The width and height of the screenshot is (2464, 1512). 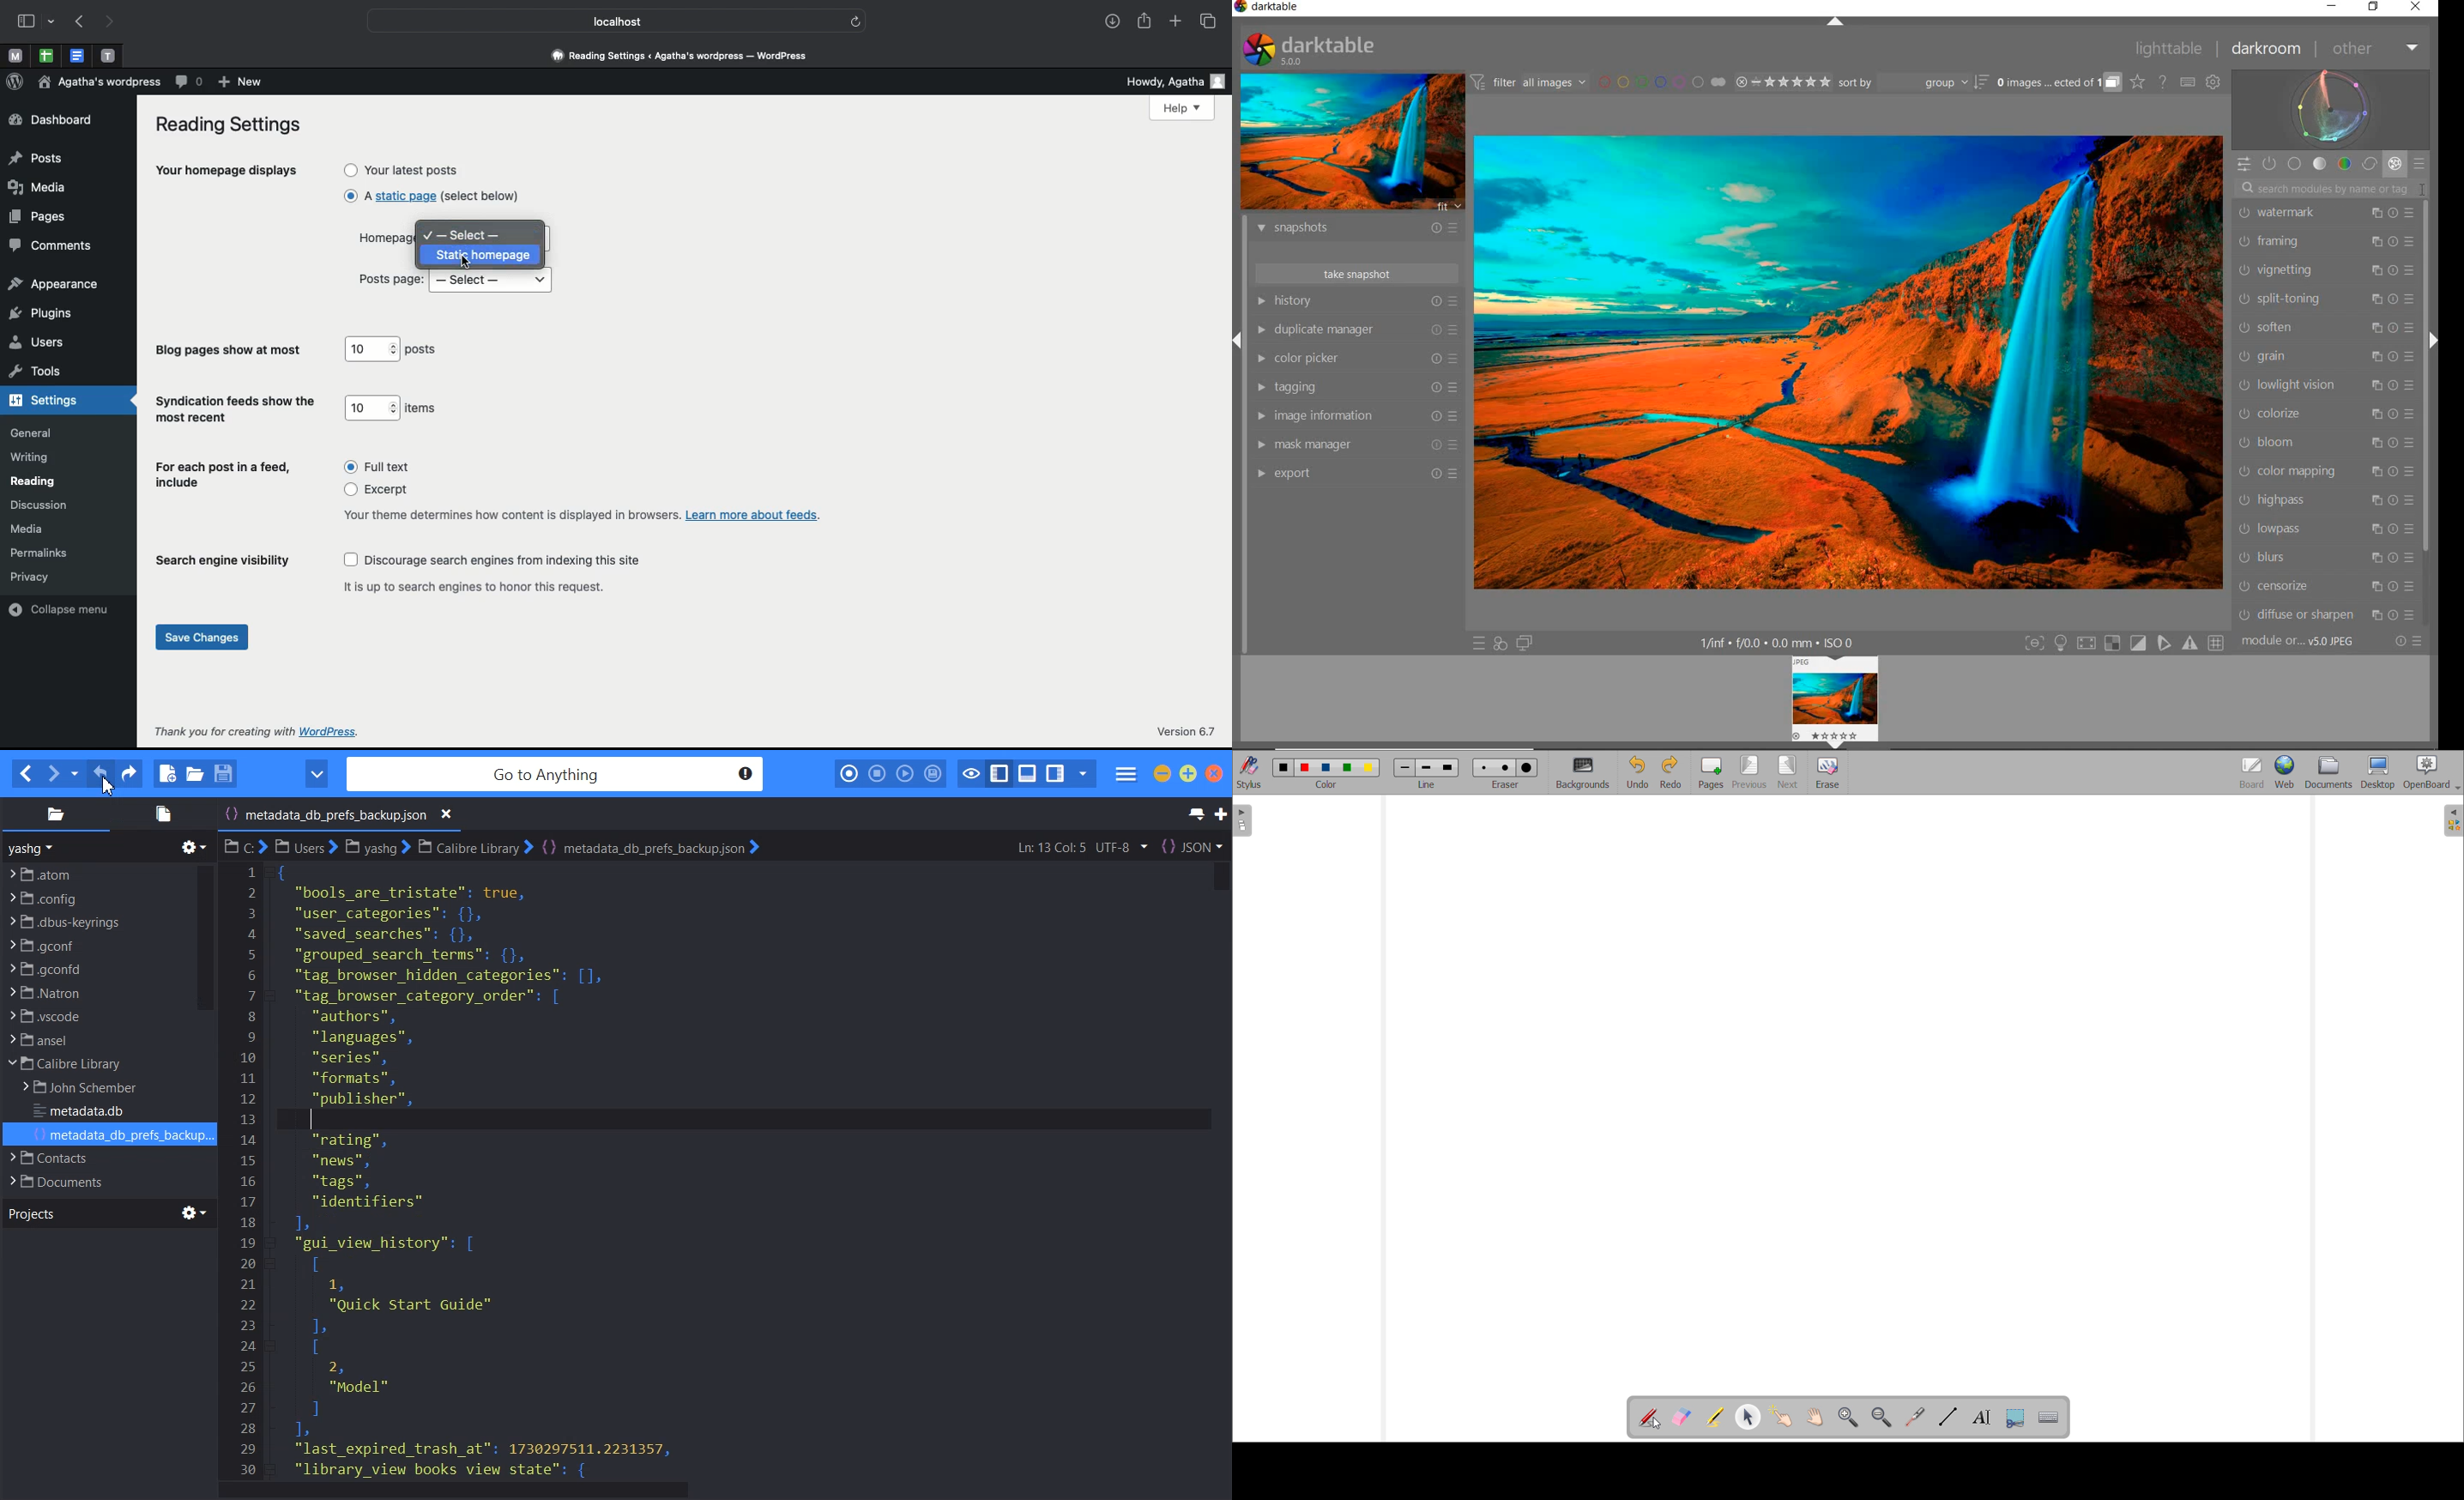 What do you see at coordinates (2326, 386) in the screenshot?
I see `lowlight vision` at bounding box center [2326, 386].